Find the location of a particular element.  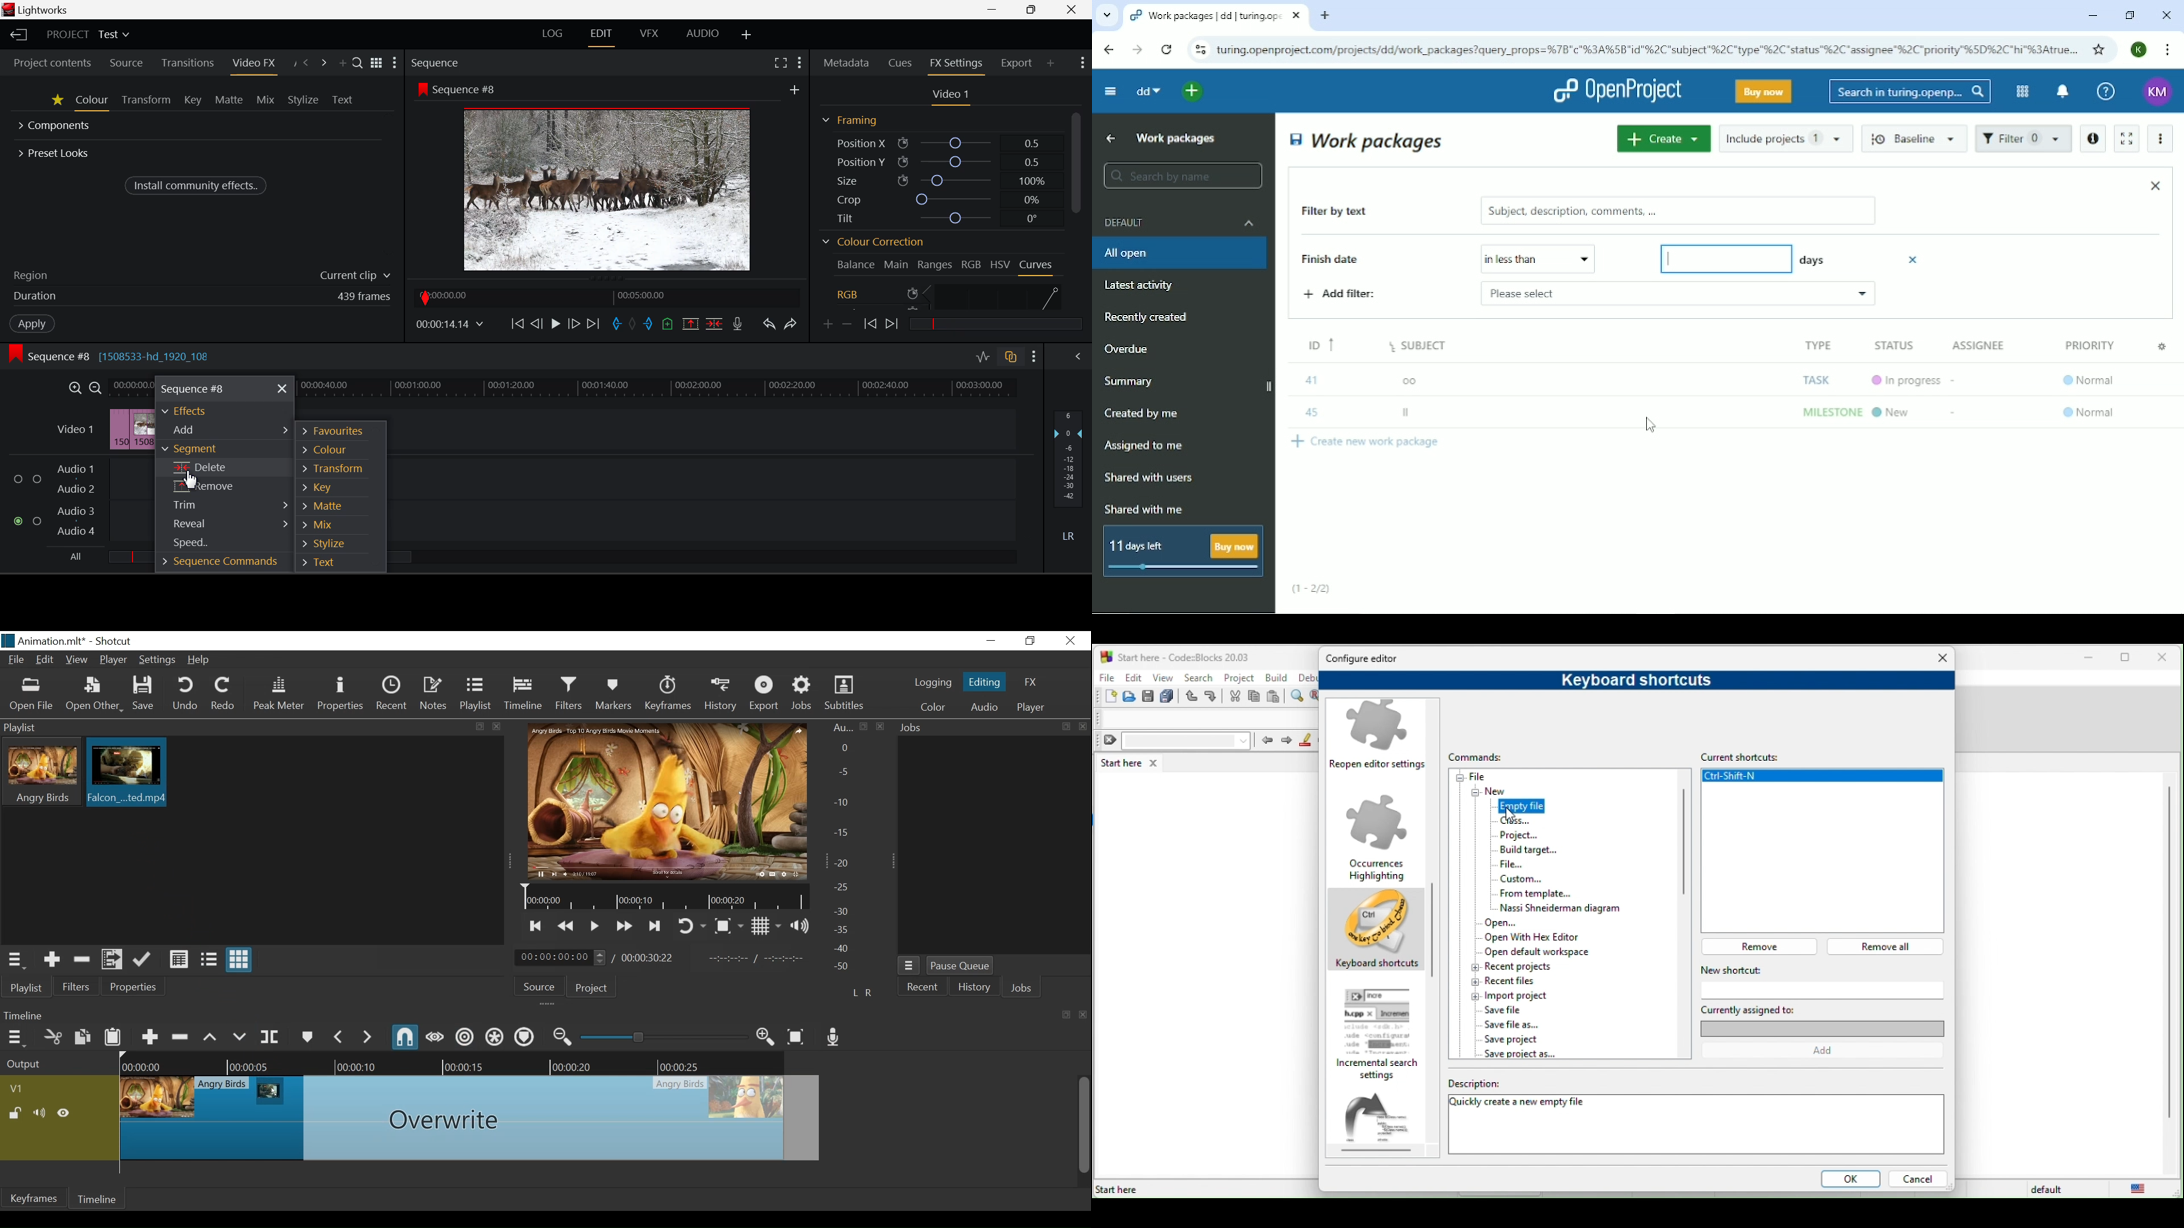

Go Forward is located at coordinates (576, 323).